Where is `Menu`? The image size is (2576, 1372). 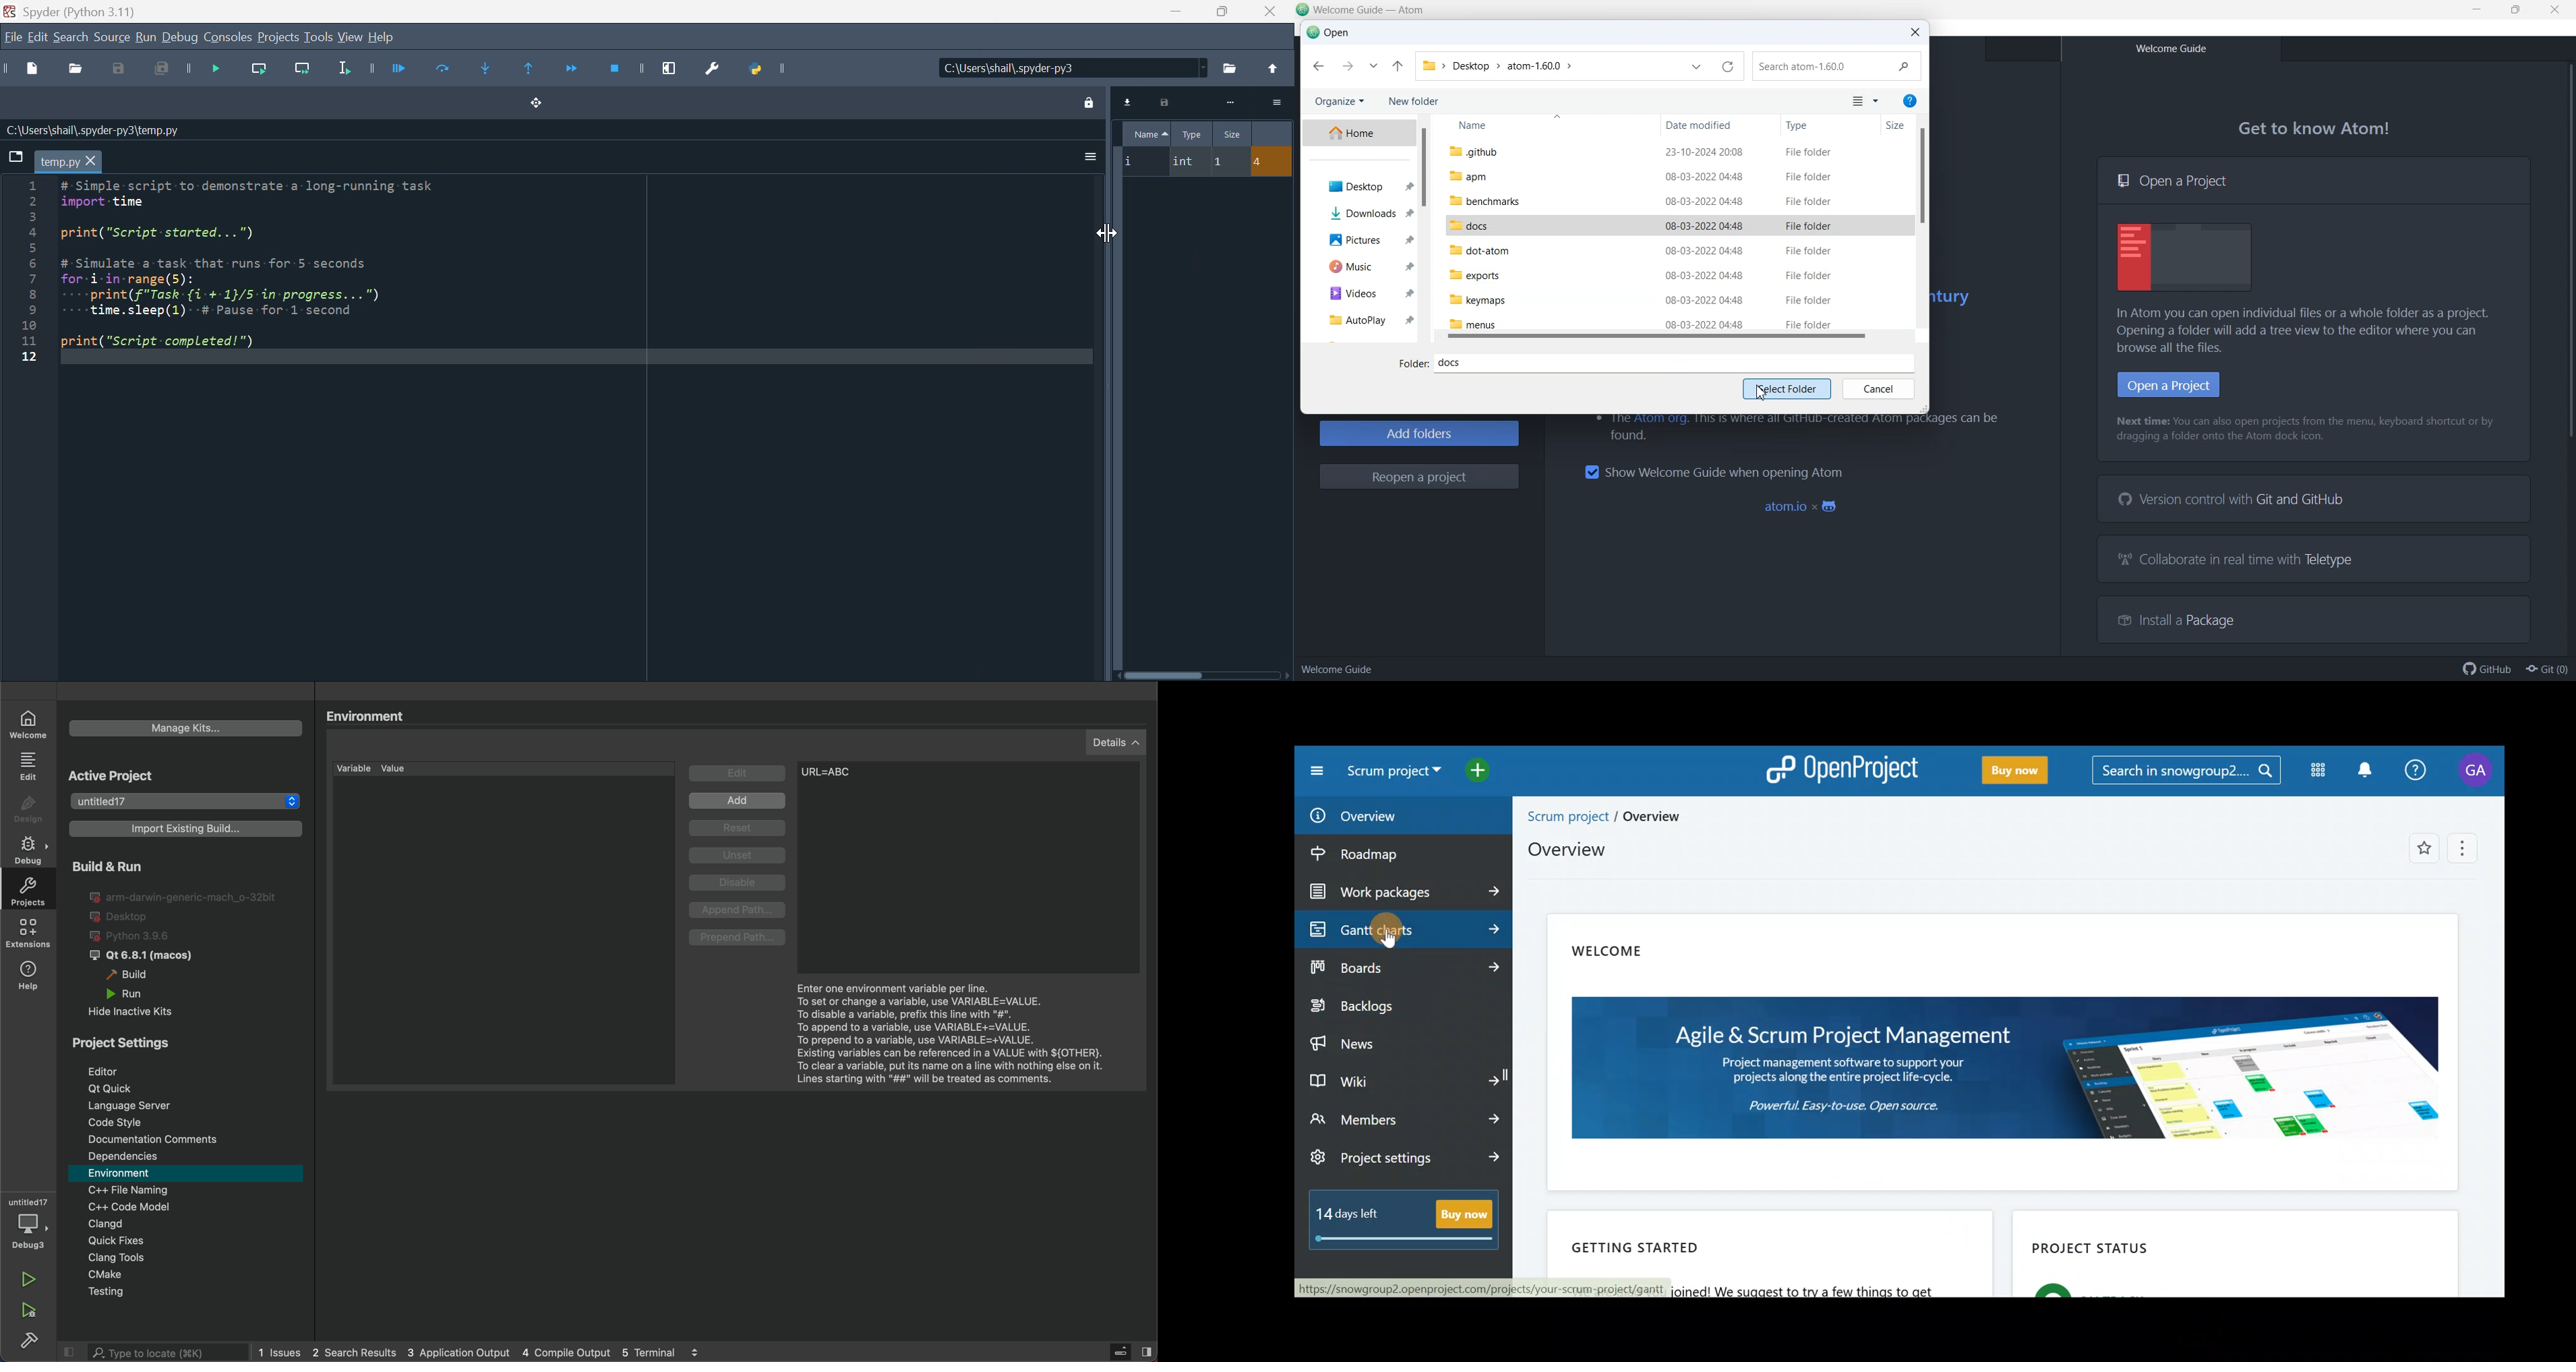
Menu is located at coordinates (2466, 847).